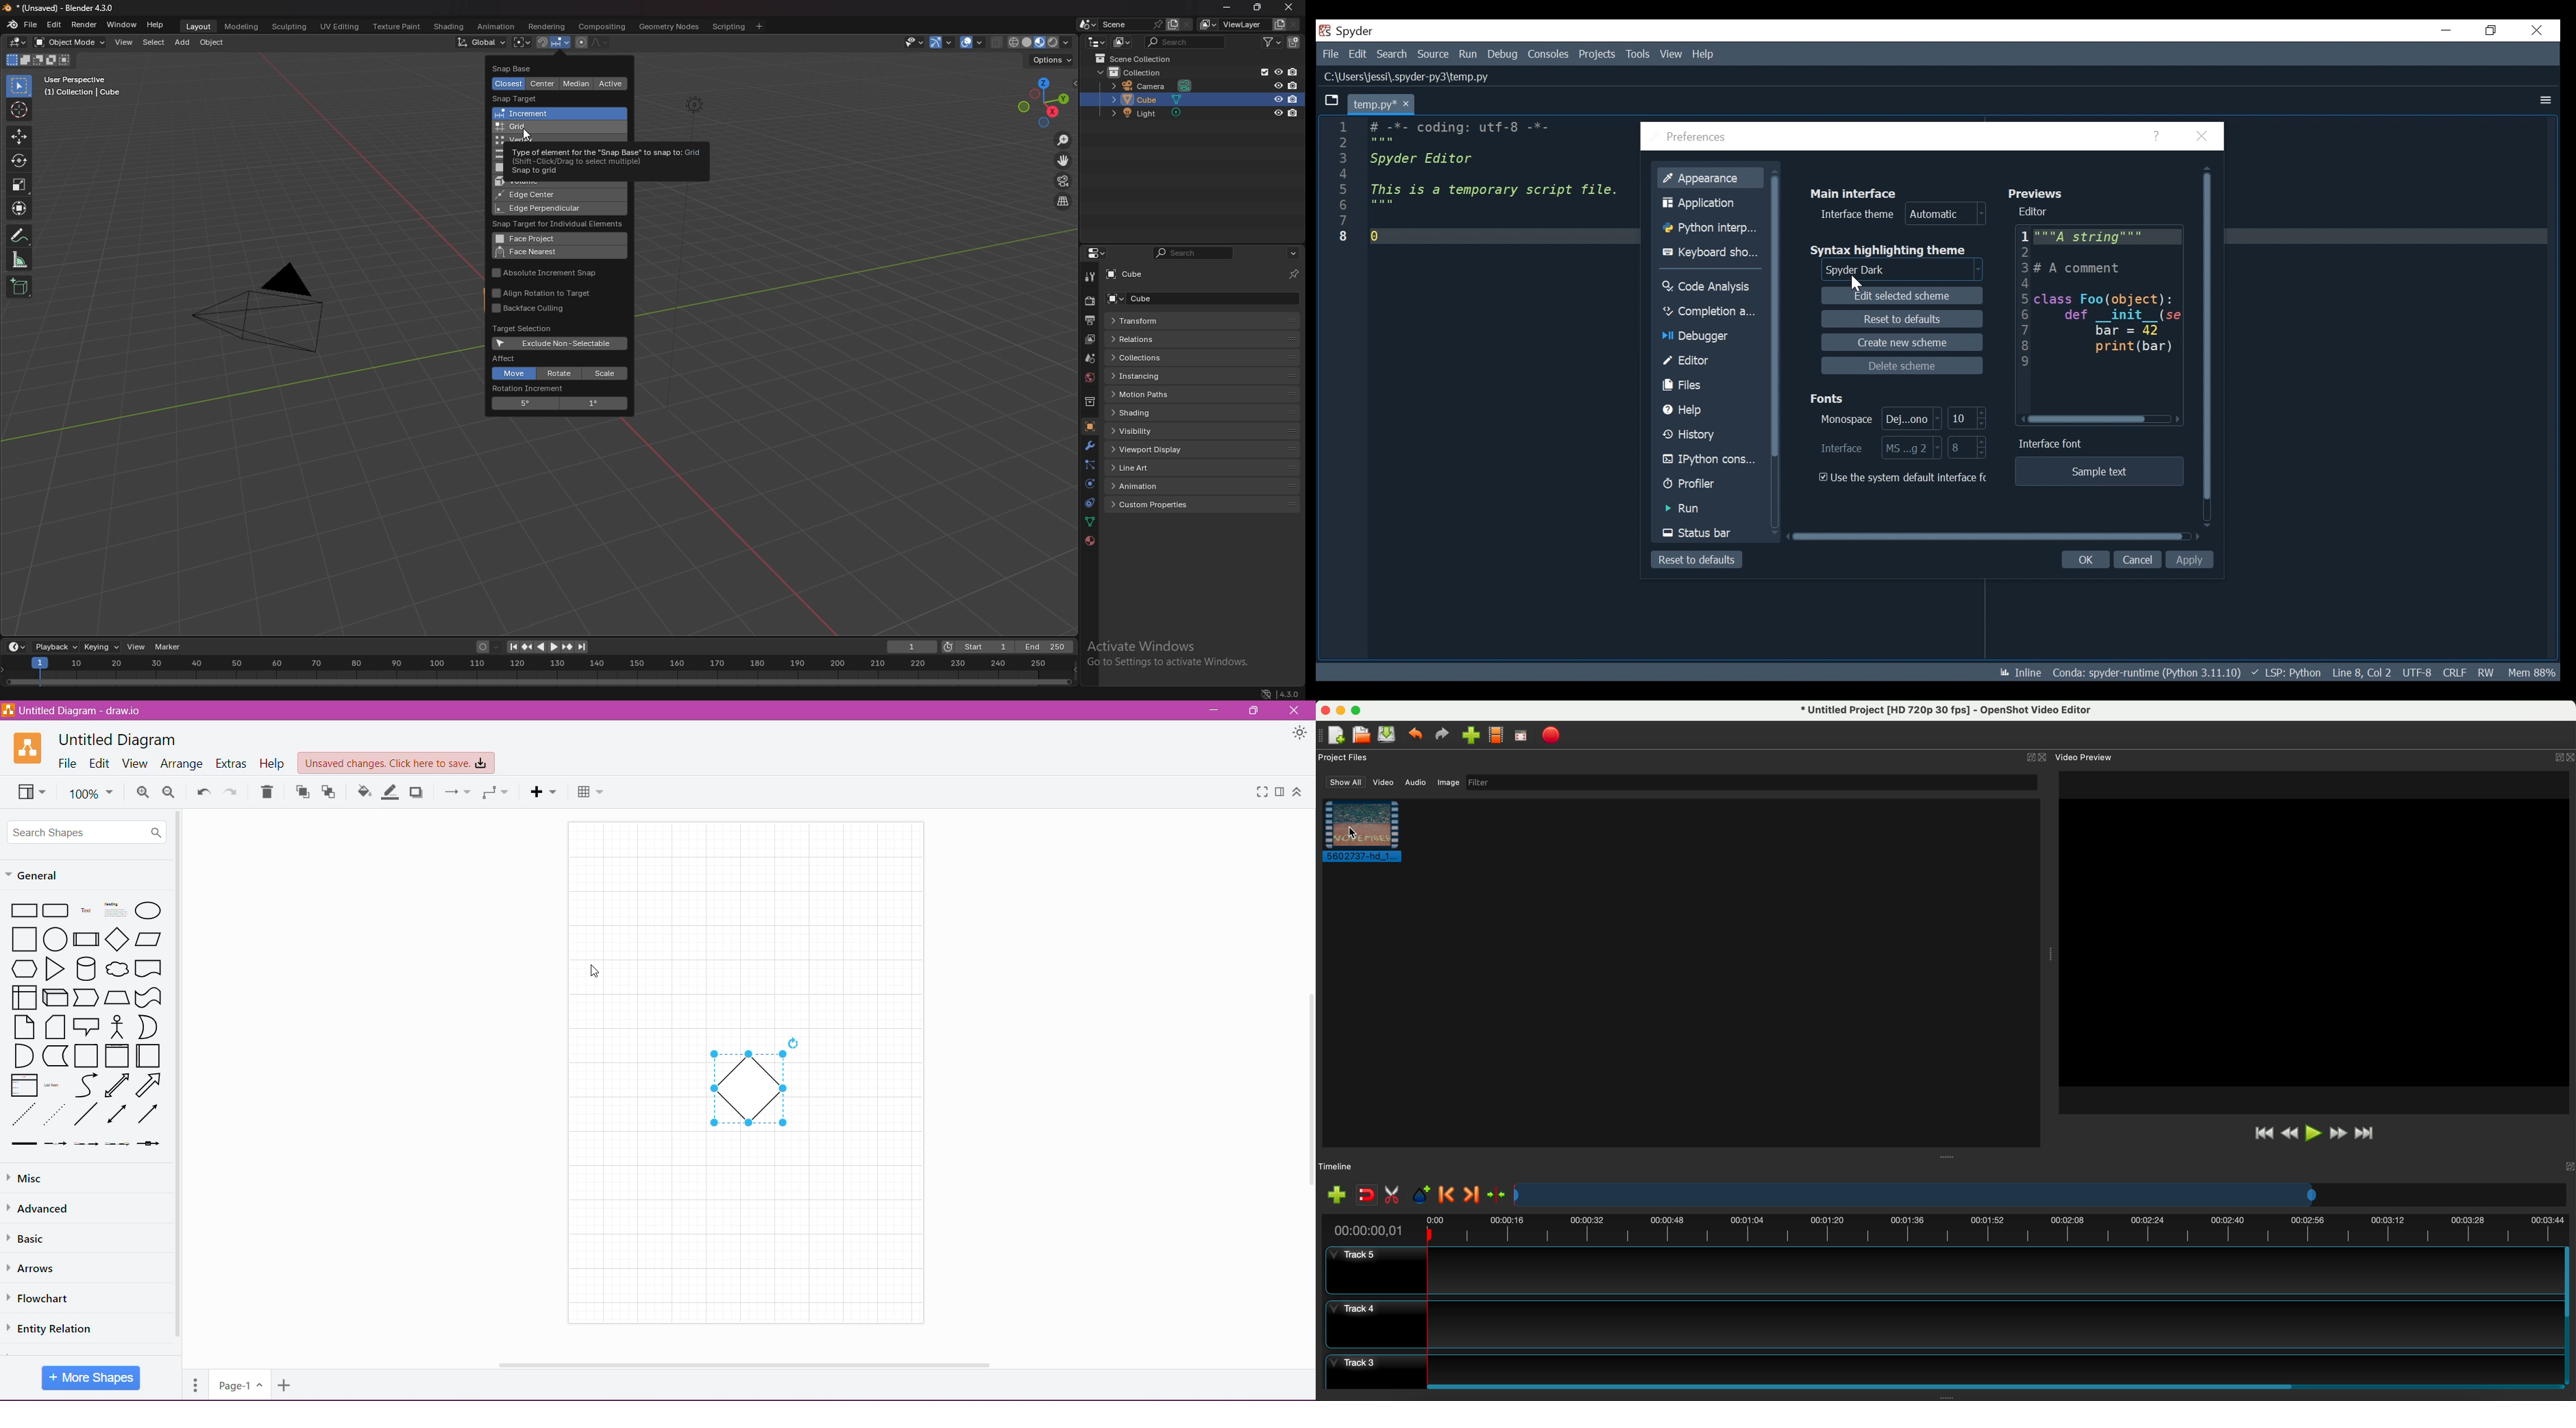  Describe the element at coordinates (1368, 1195) in the screenshot. I see `disable snapping` at that location.